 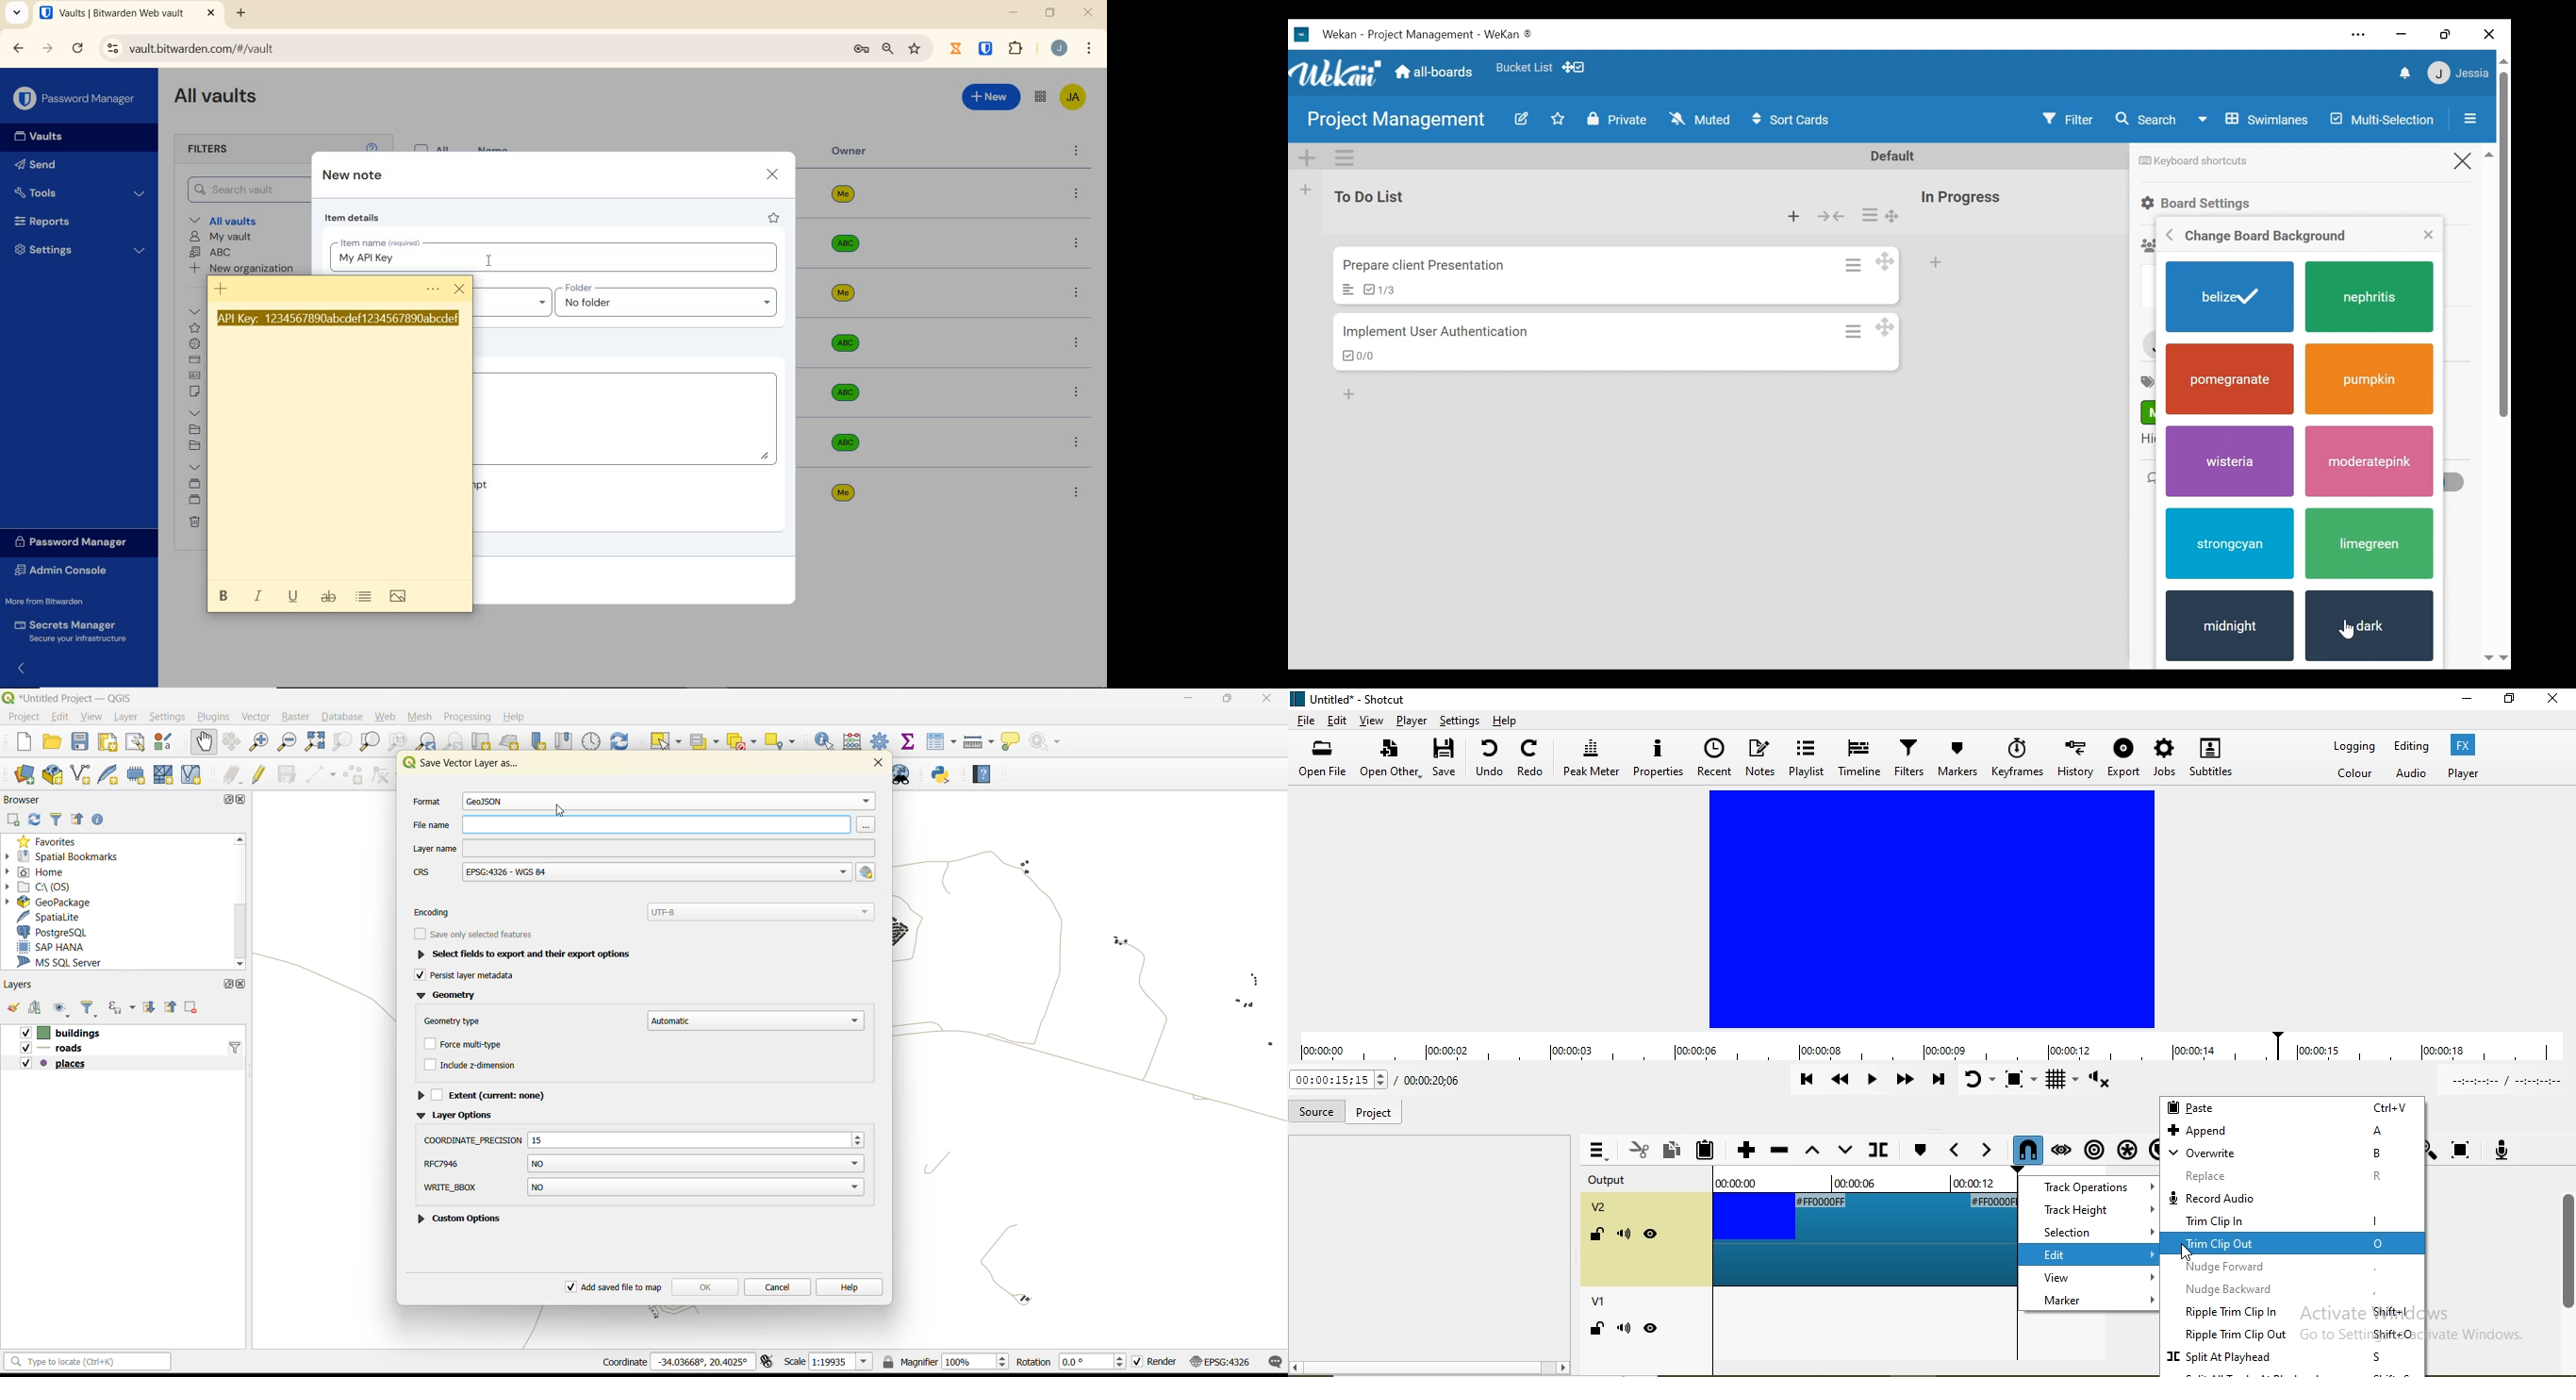 What do you see at coordinates (640, 846) in the screenshot?
I see `layer name` at bounding box center [640, 846].